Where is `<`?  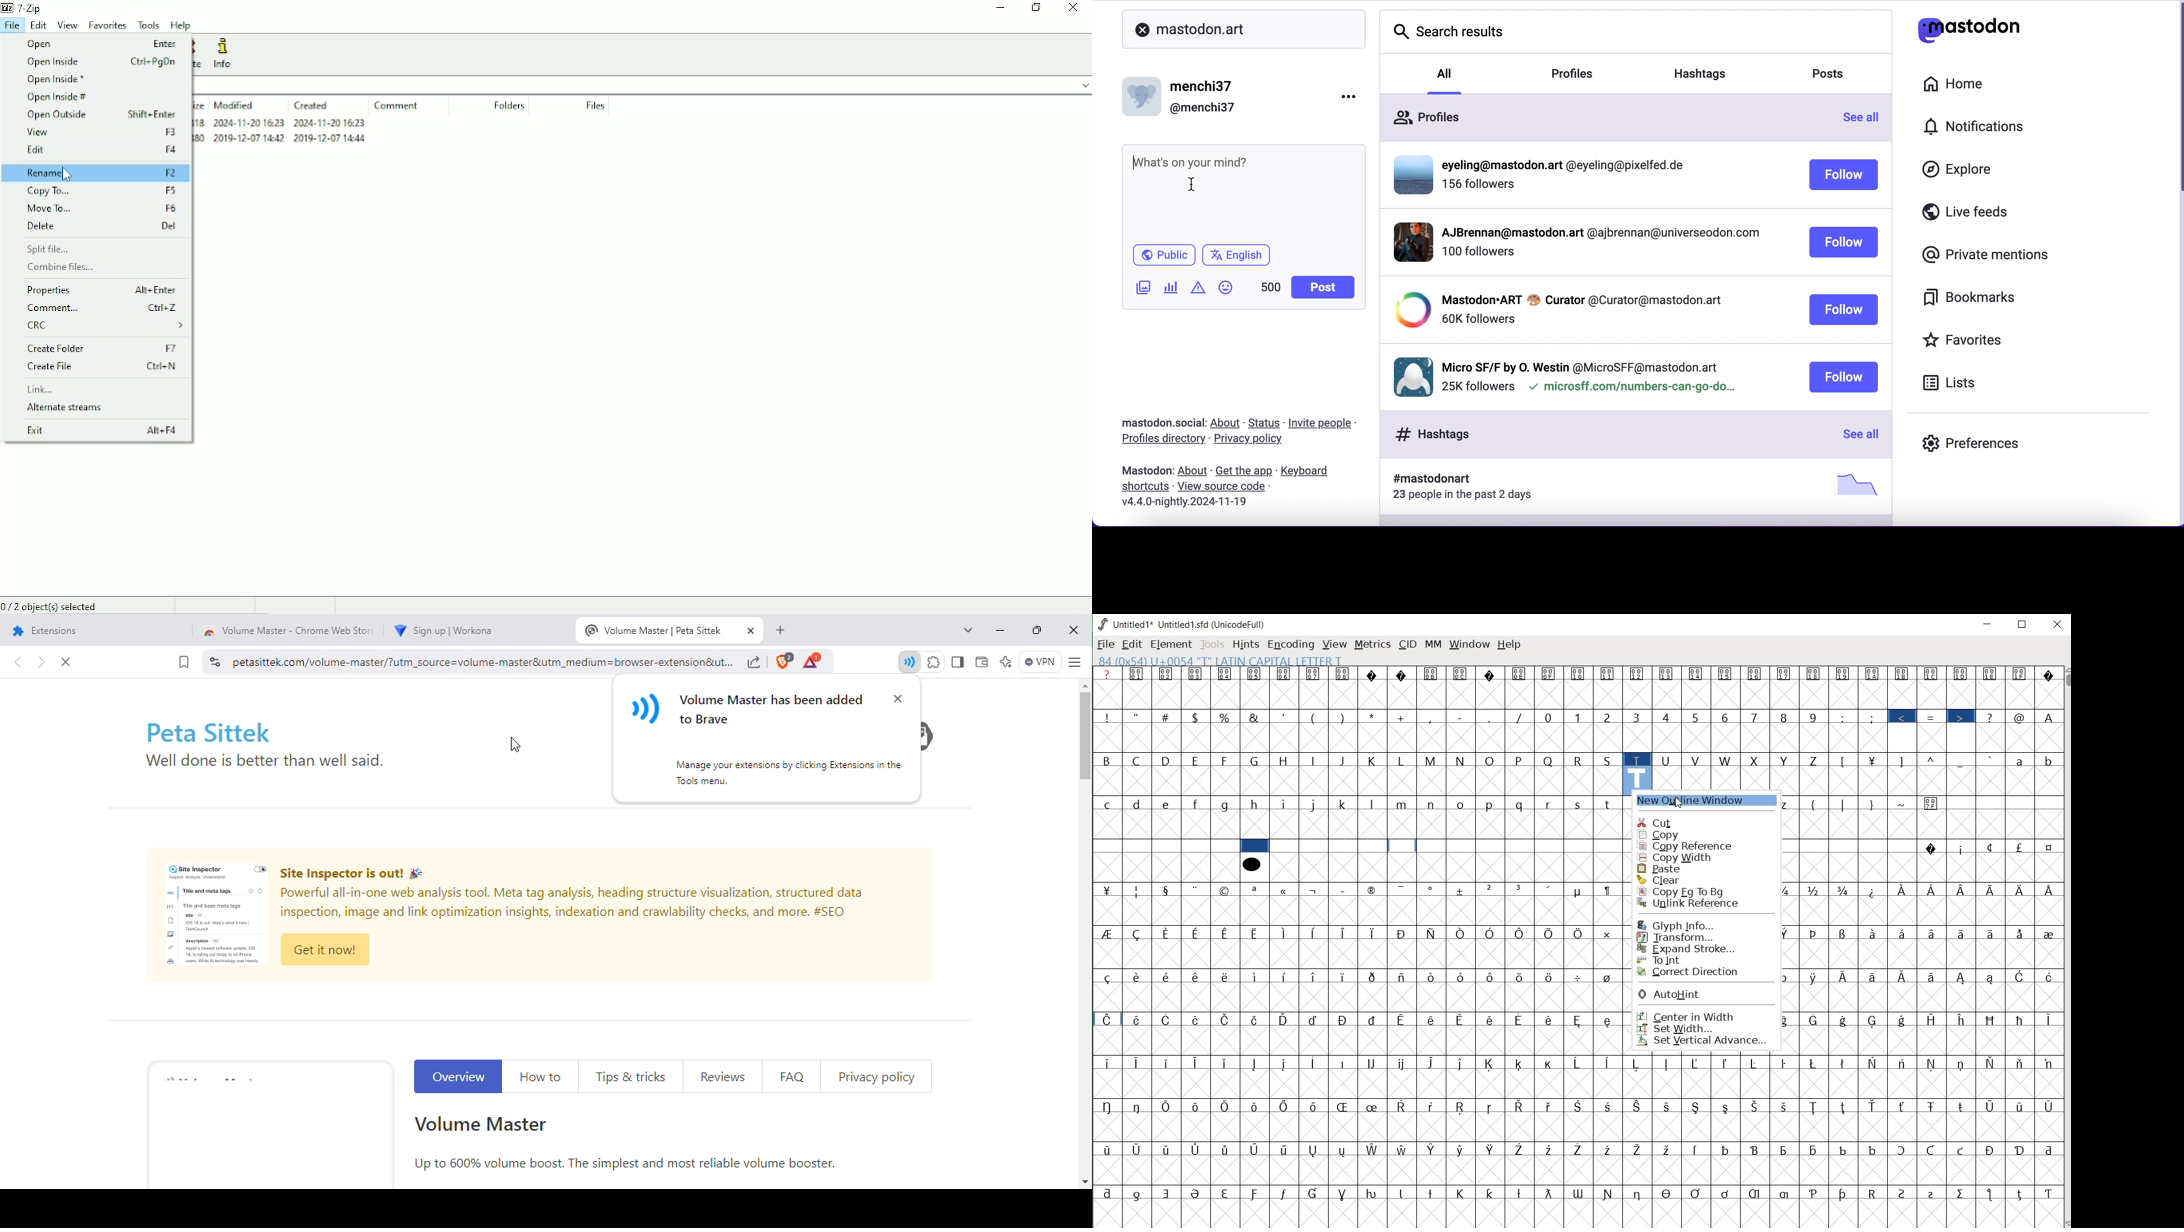
< is located at coordinates (1904, 717).